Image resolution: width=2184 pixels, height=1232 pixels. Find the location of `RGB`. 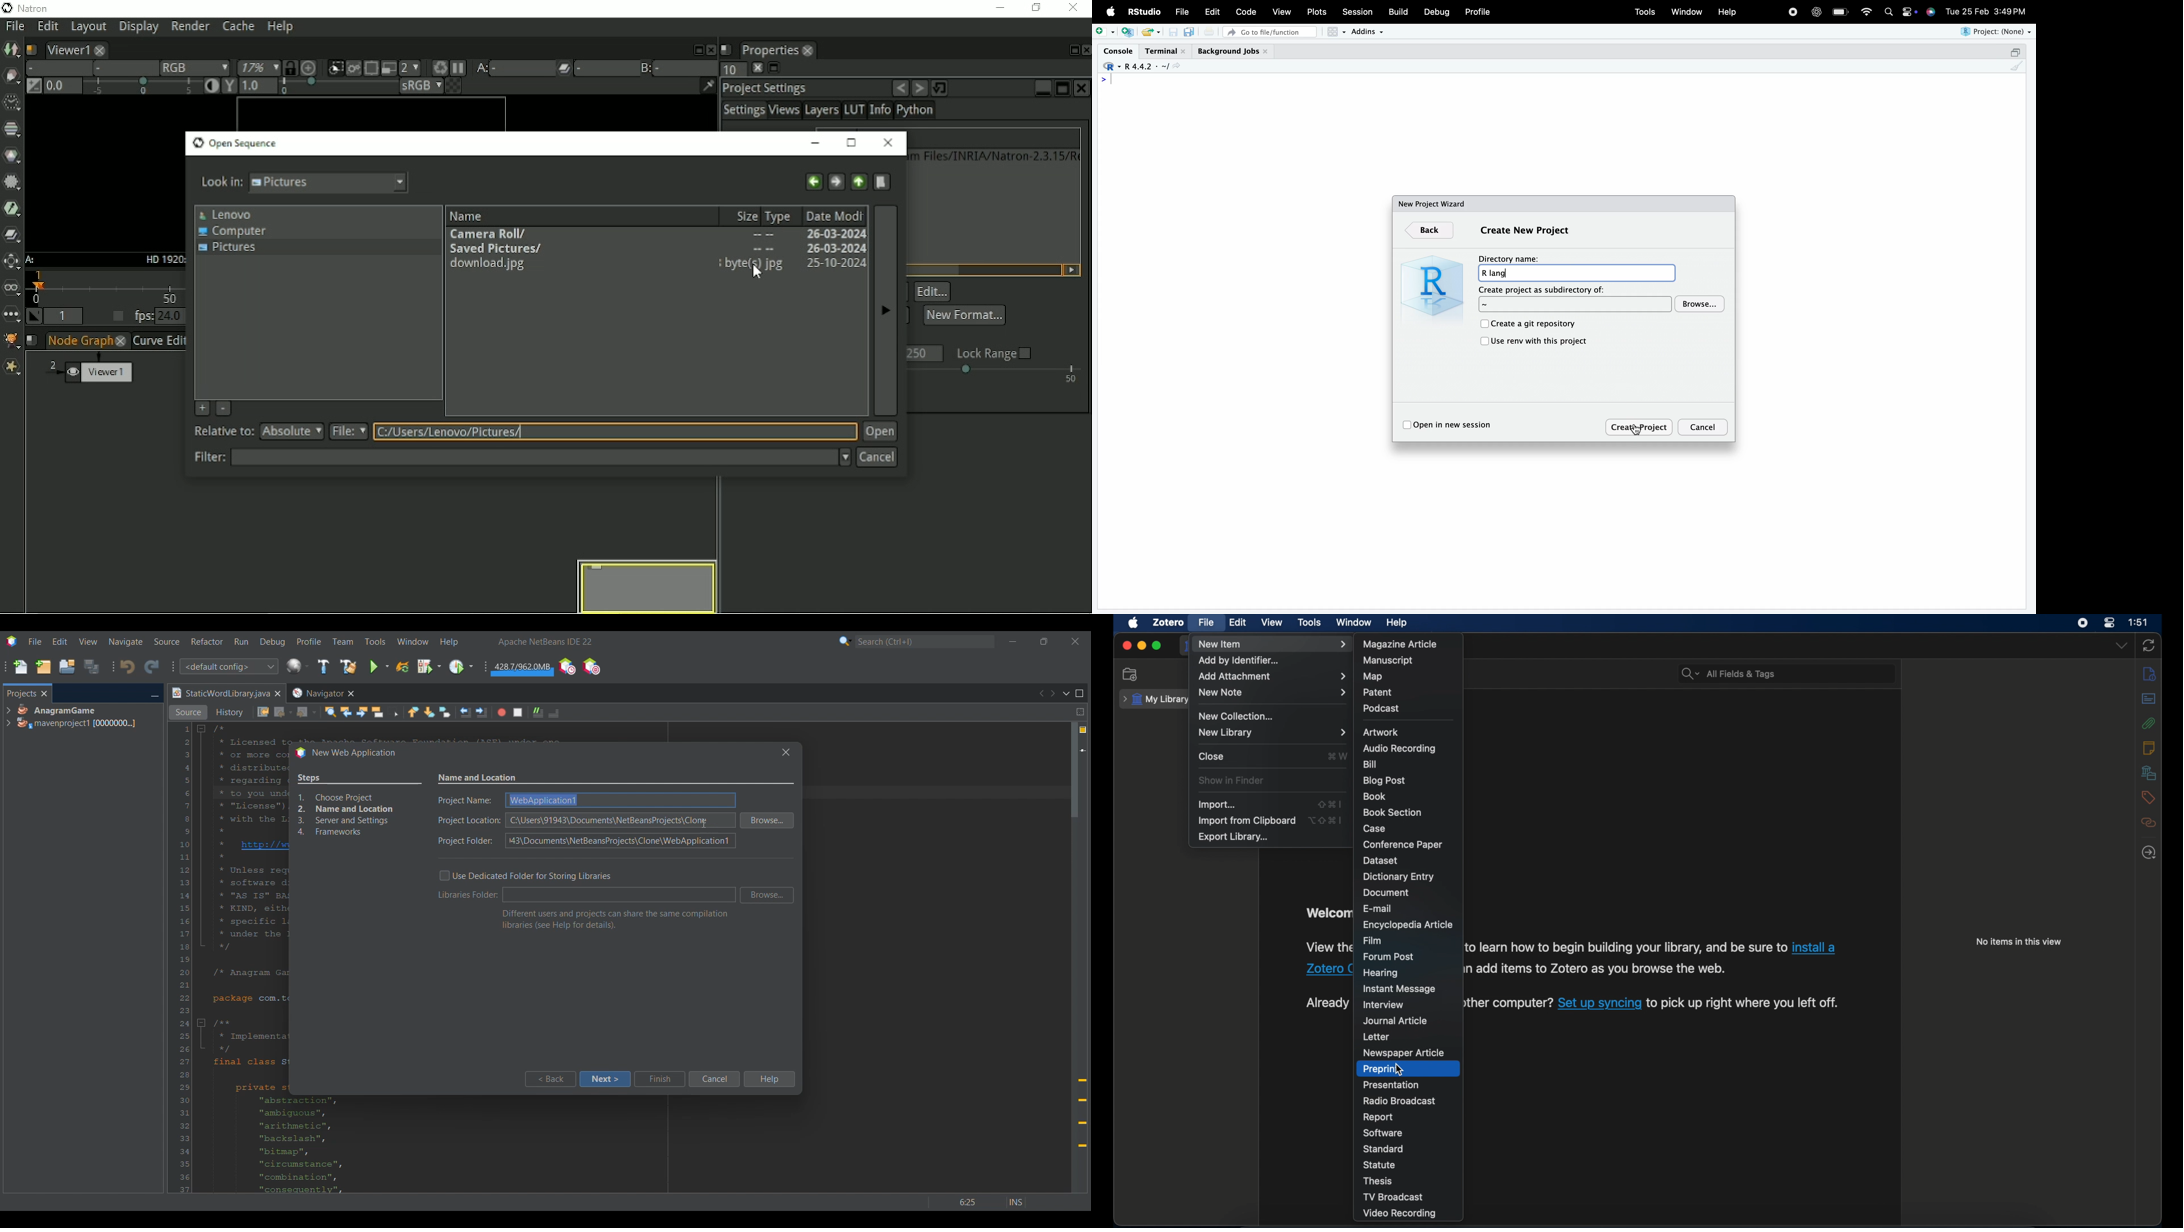

RGB is located at coordinates (191, 67).